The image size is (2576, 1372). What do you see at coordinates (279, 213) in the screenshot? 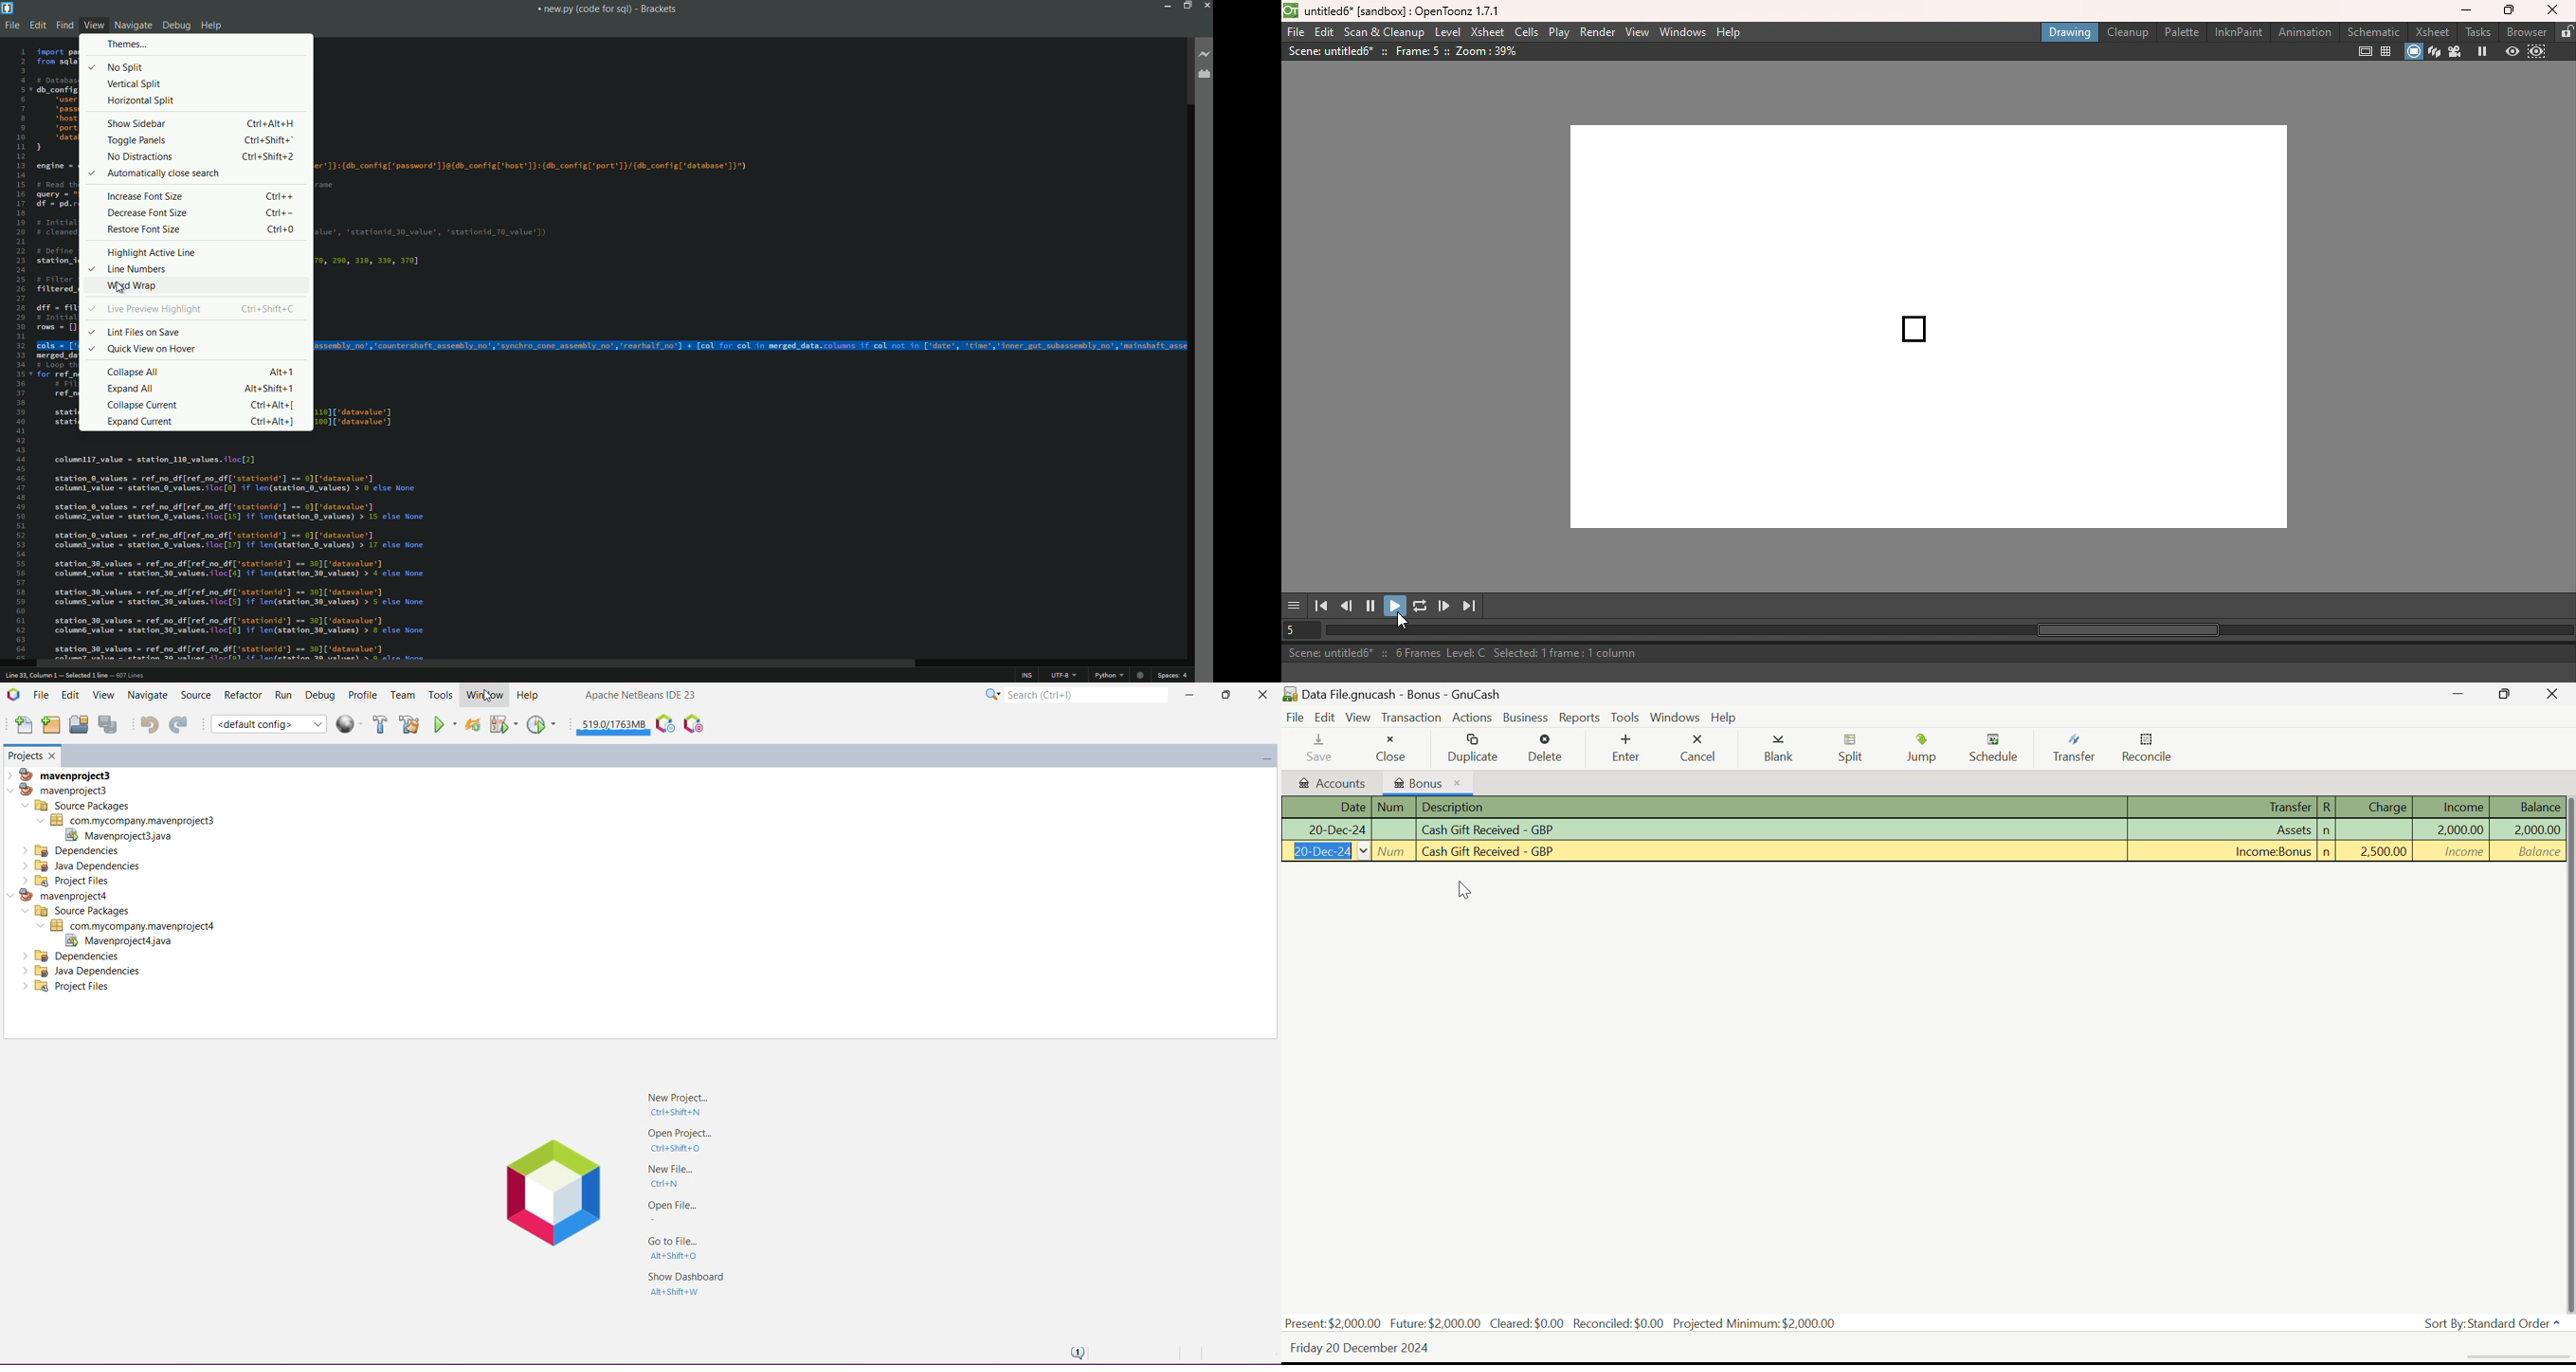
I see `keyboard shortcut` at bounding box center [279, 213].